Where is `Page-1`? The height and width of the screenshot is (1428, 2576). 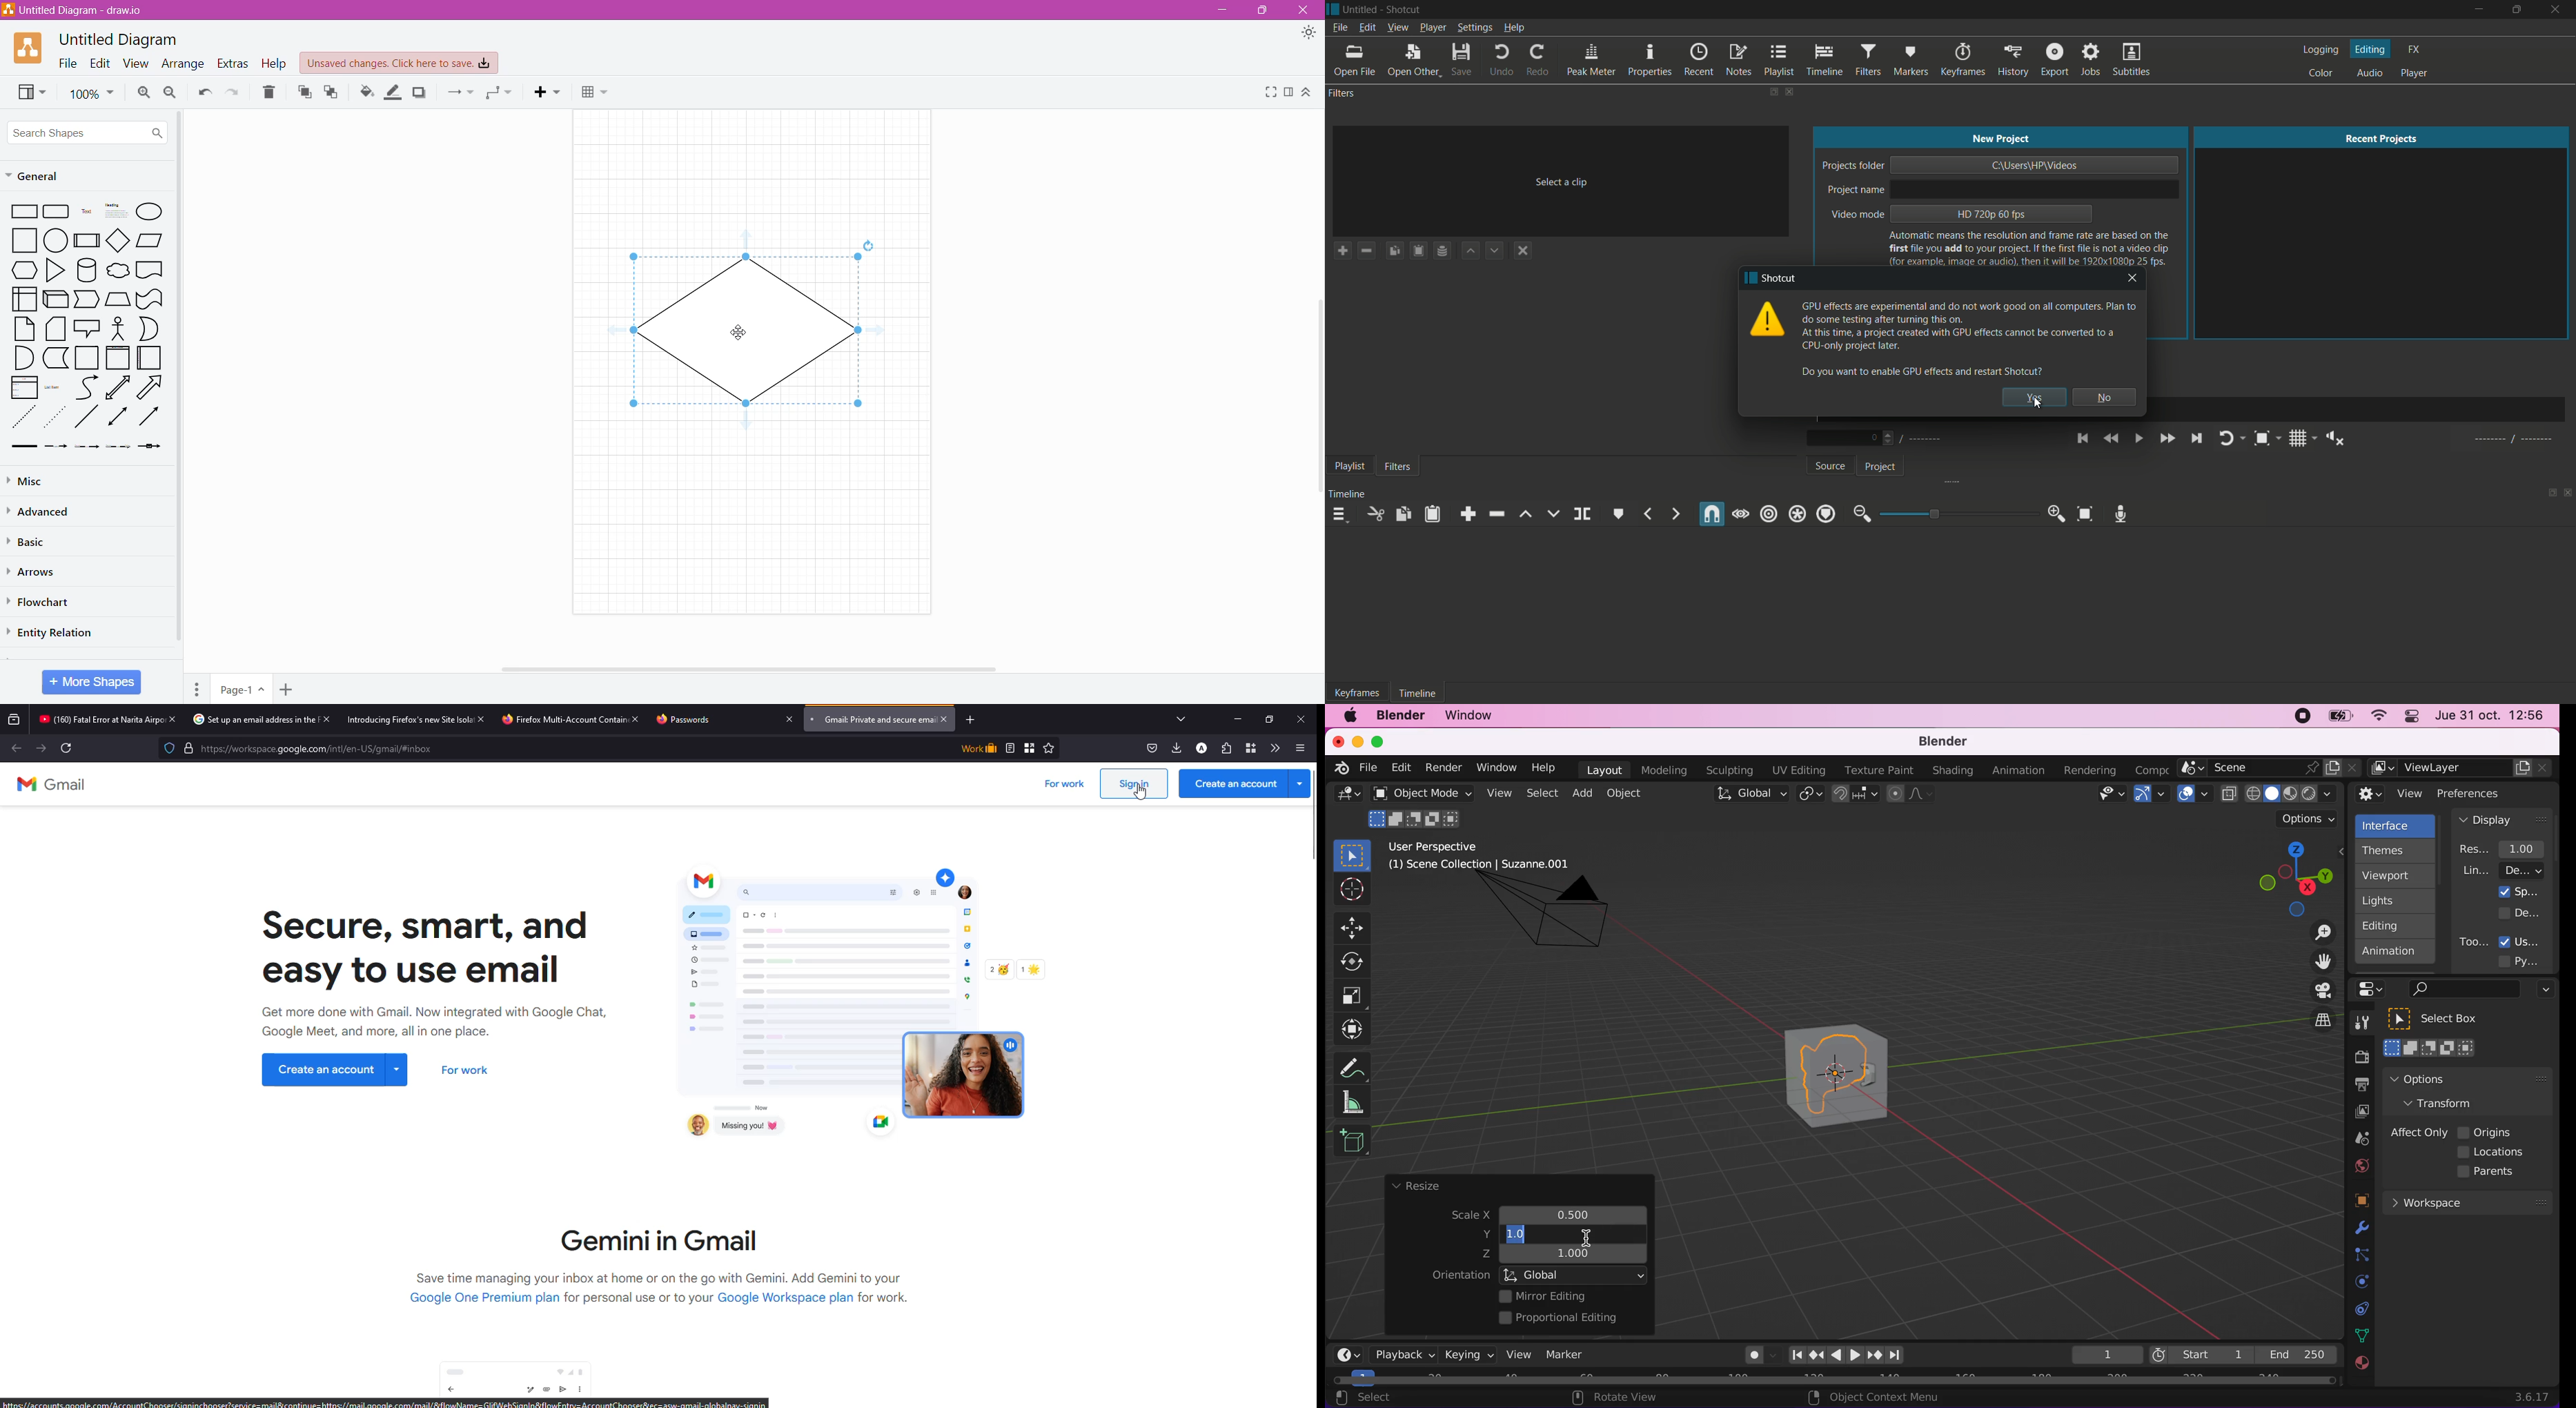
Page-1 is located at coordinates (240, 690).